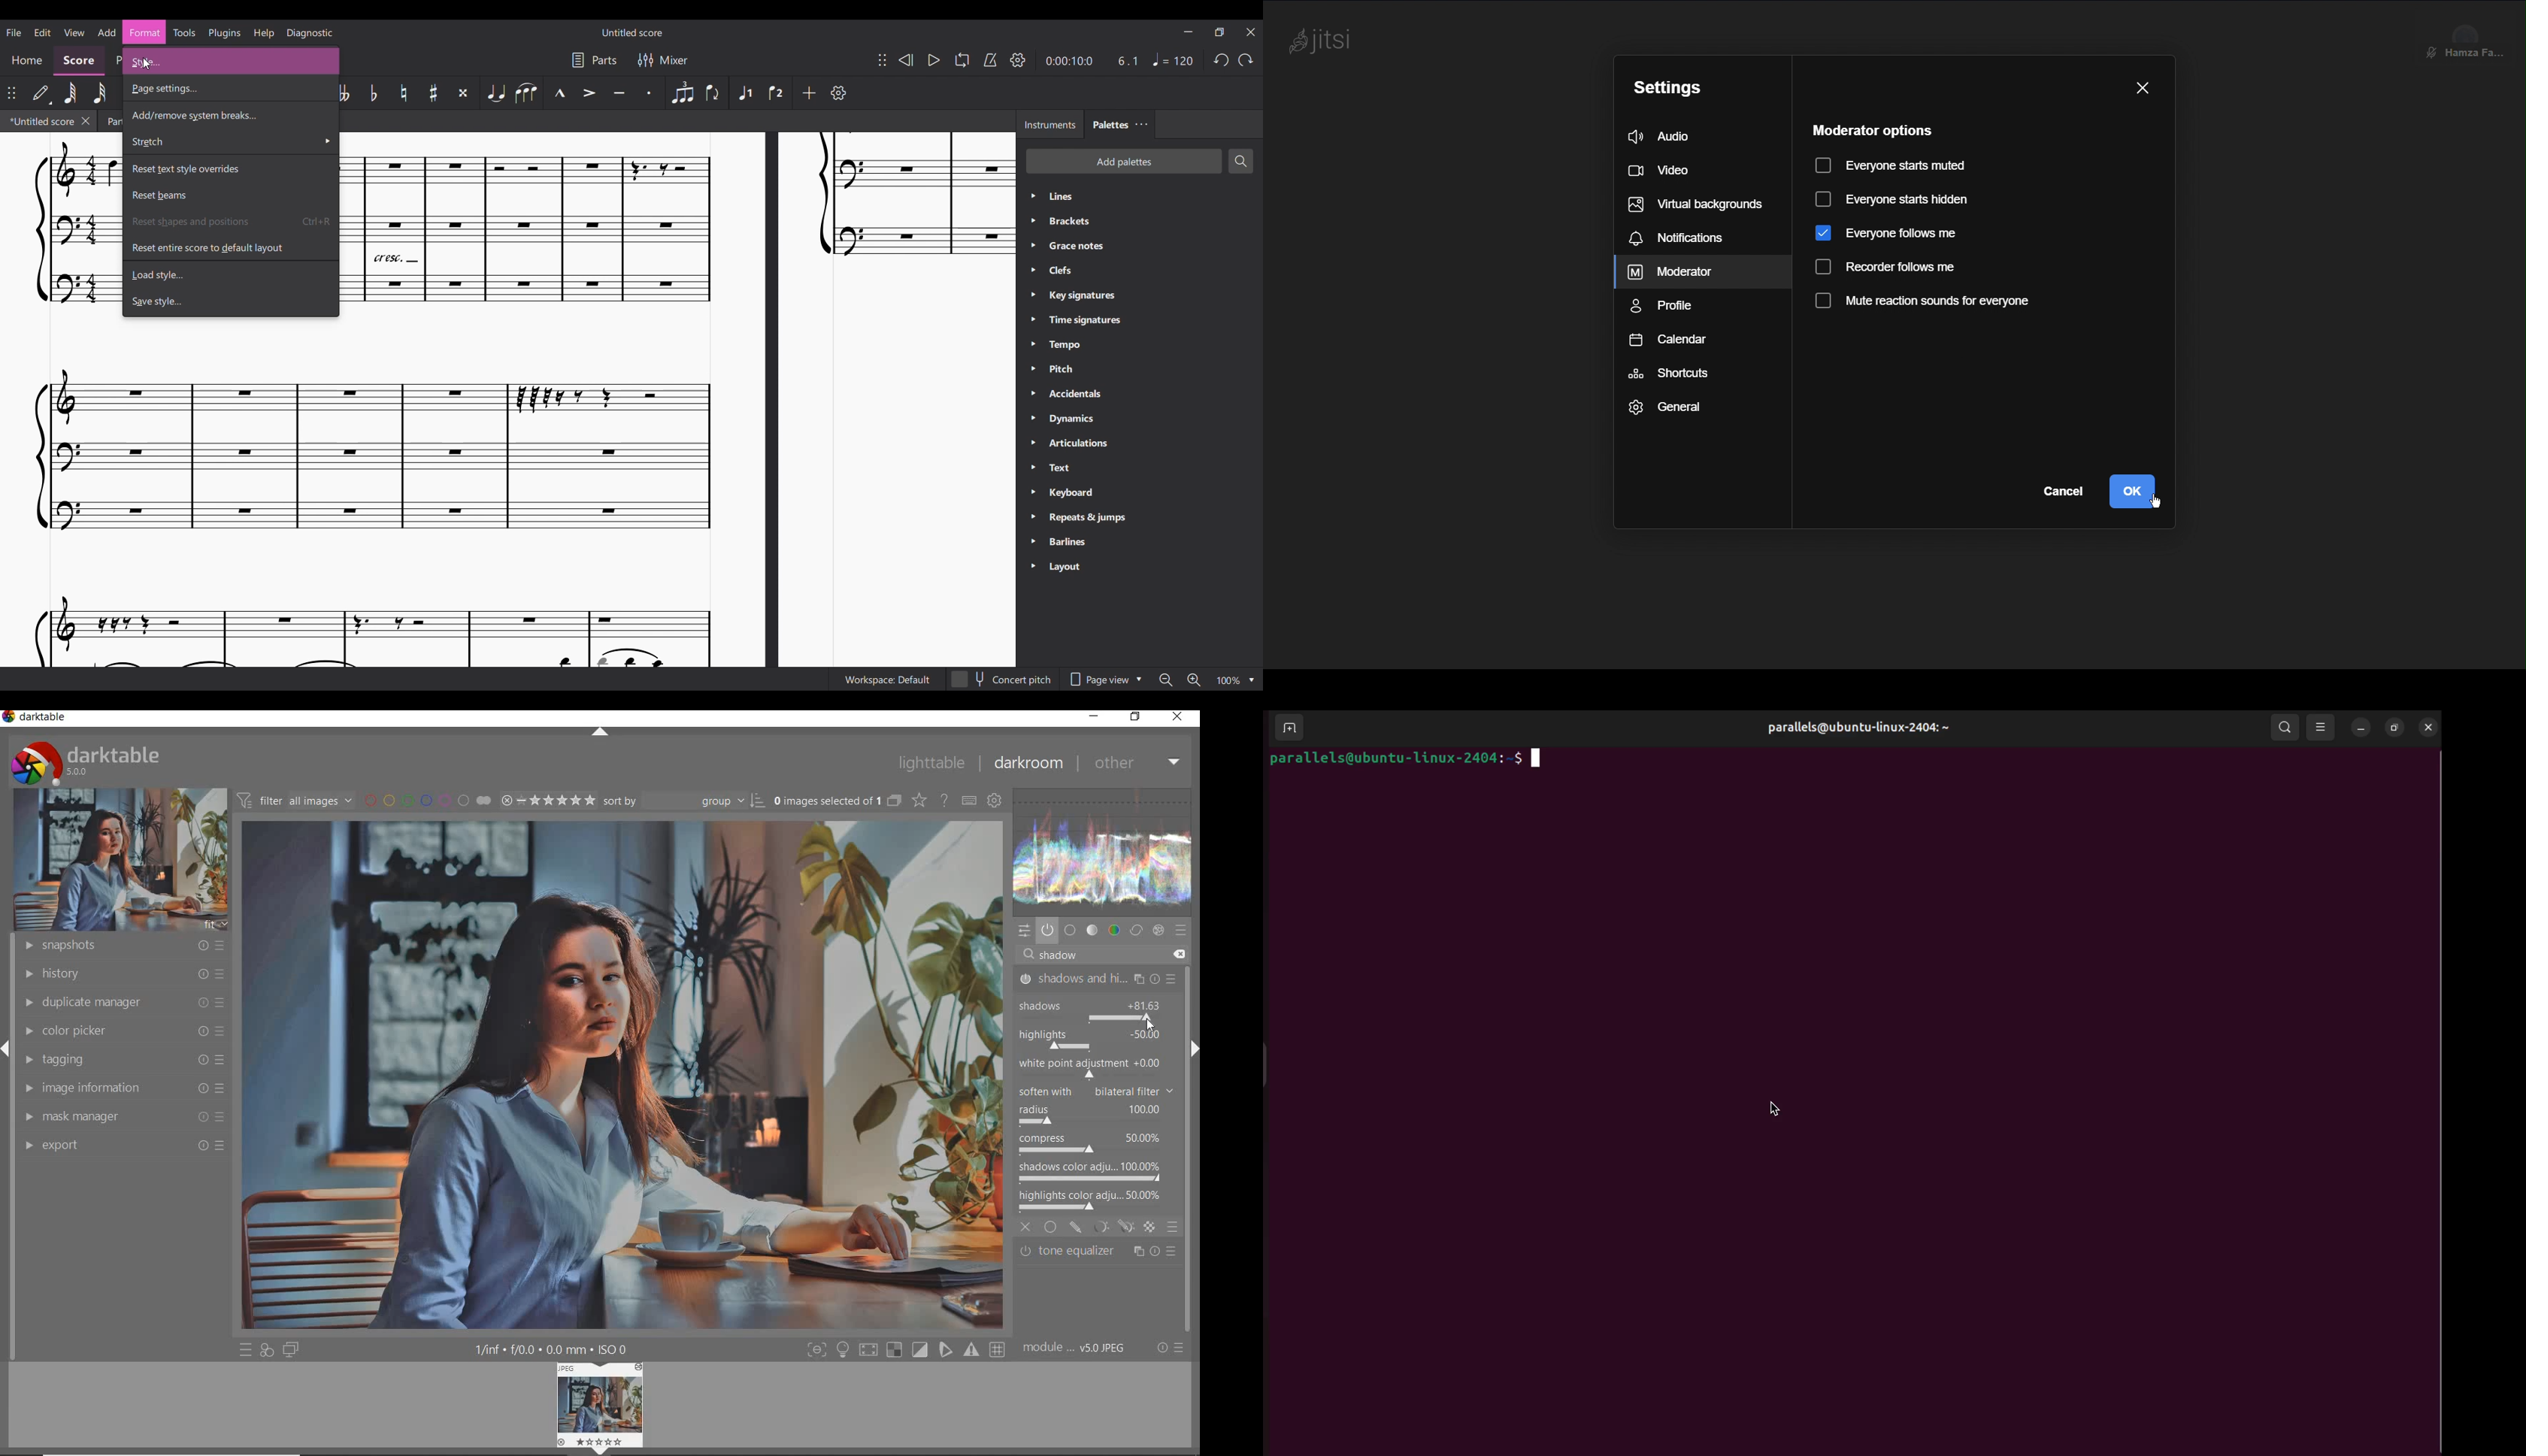 Image resolution: width=2548 pixels, height=1456 pixels. I want to click on Zoom out, so click(1166, 680).